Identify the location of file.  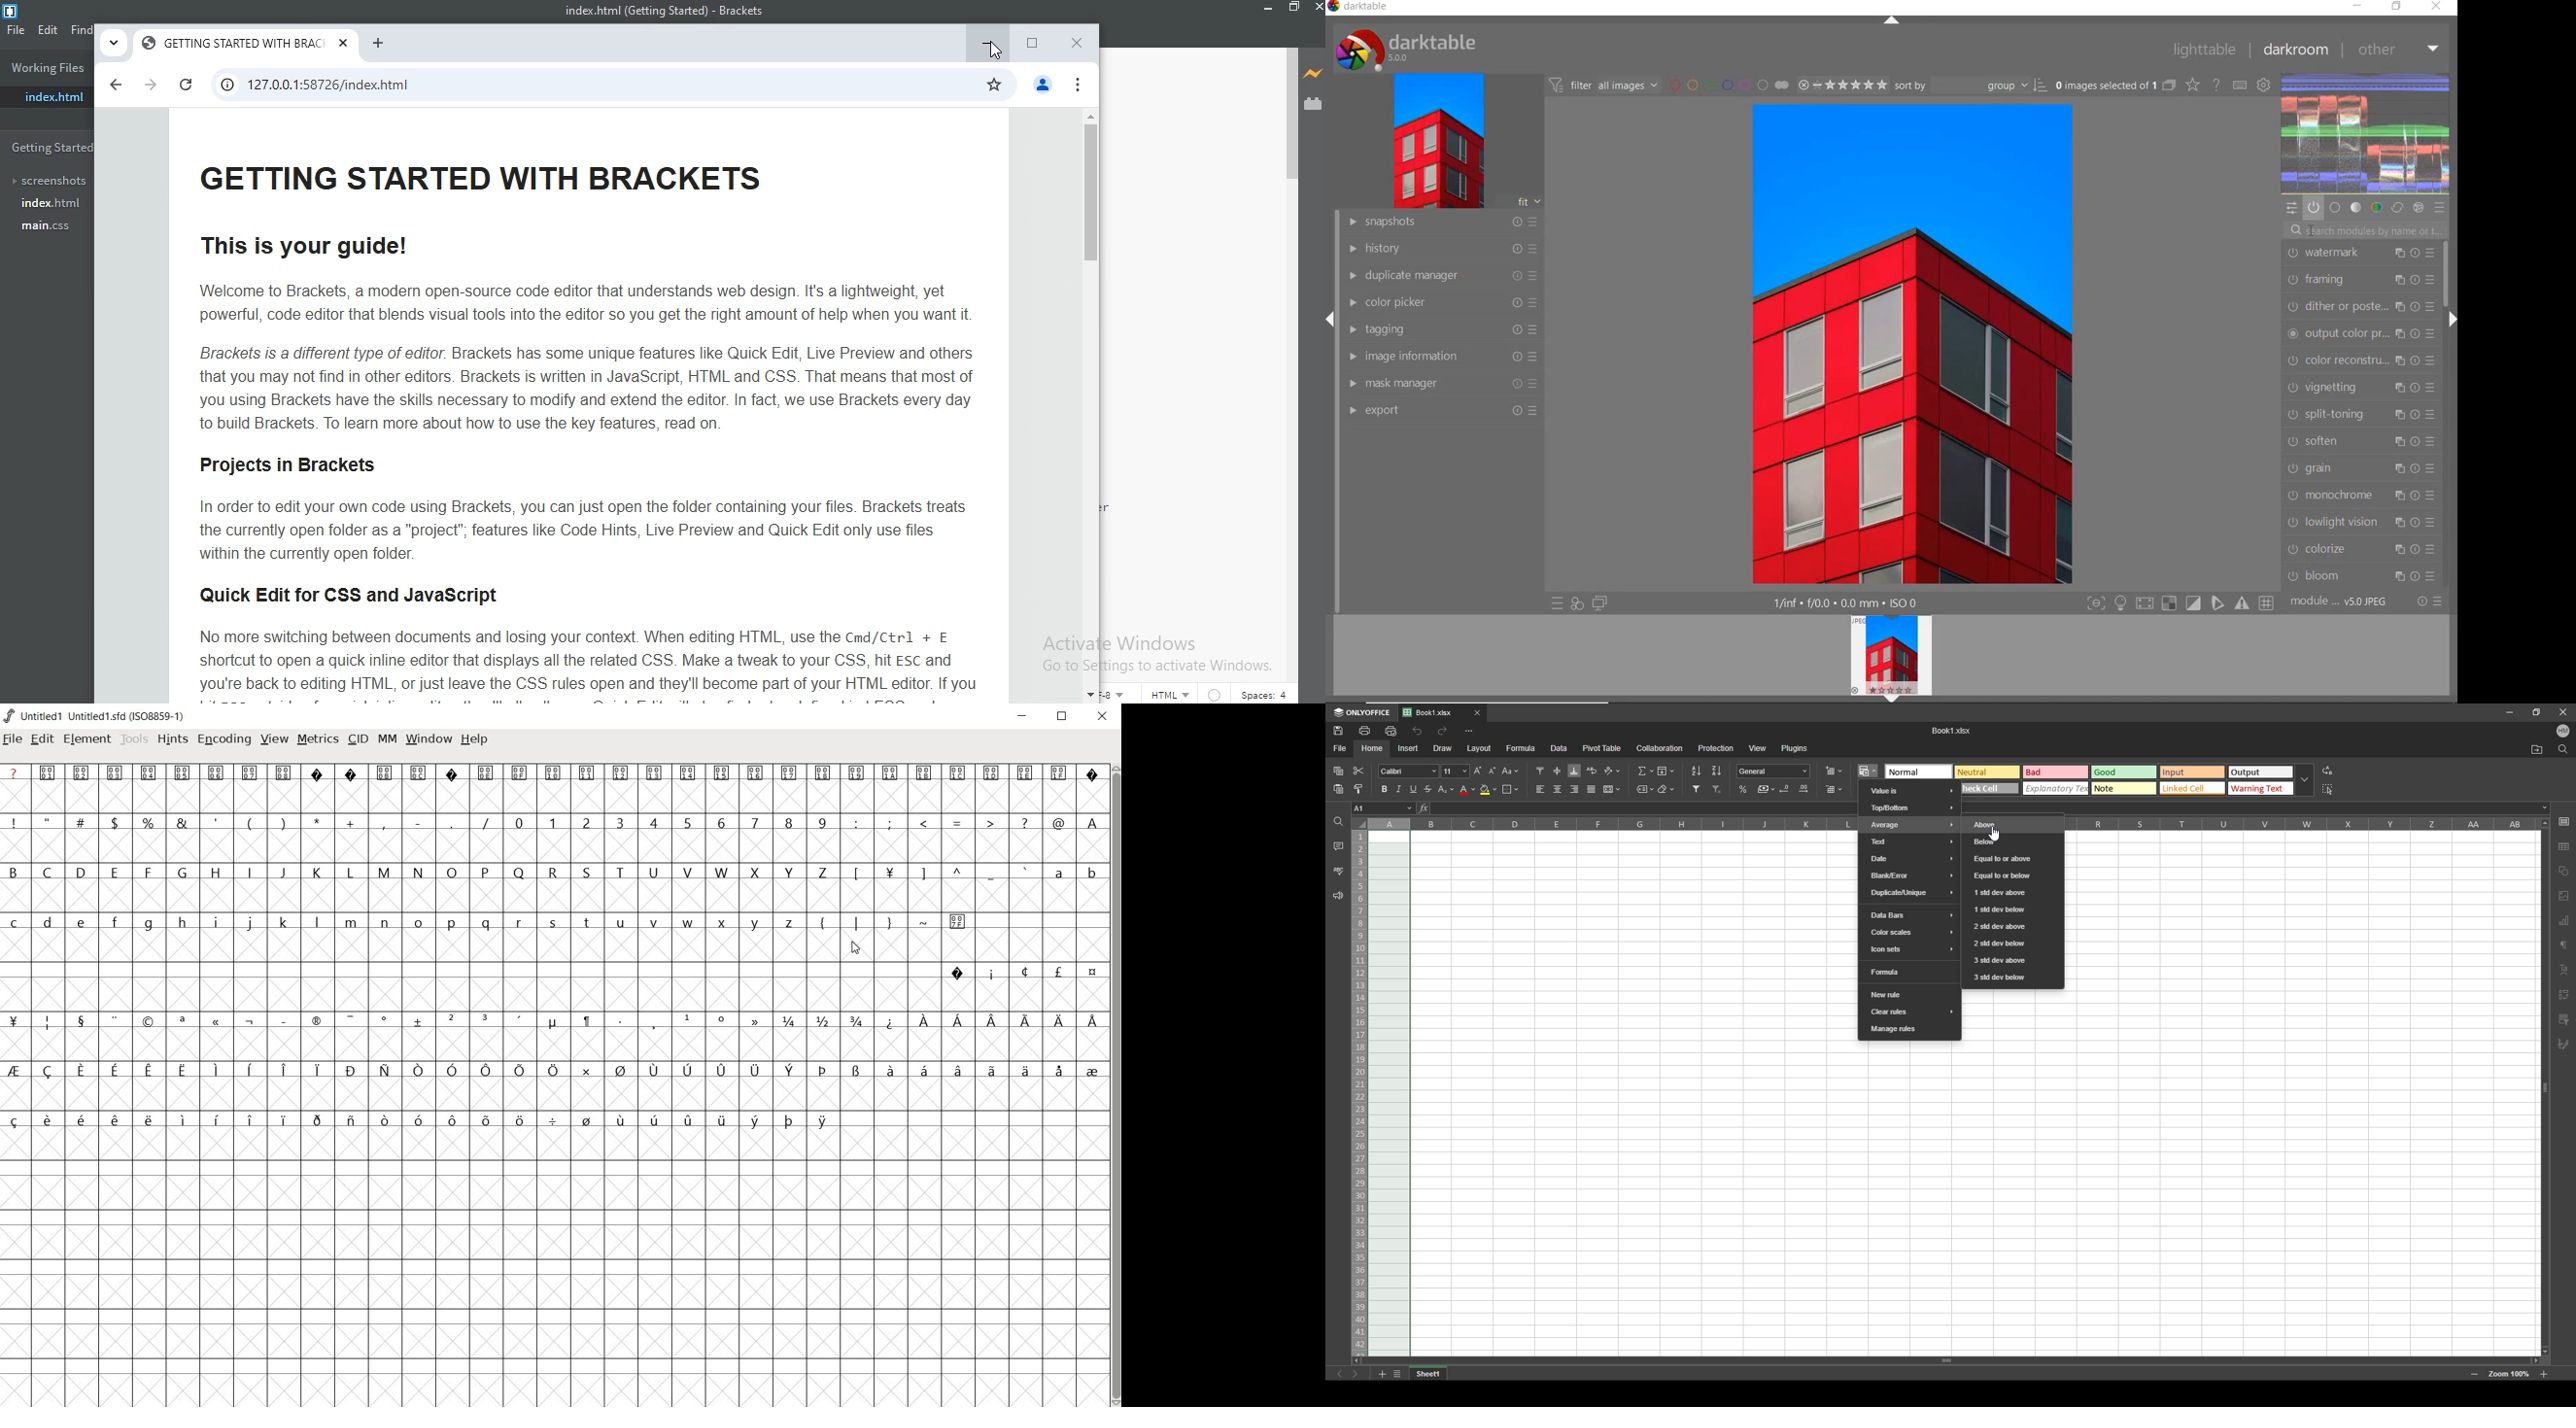
(12, 740).